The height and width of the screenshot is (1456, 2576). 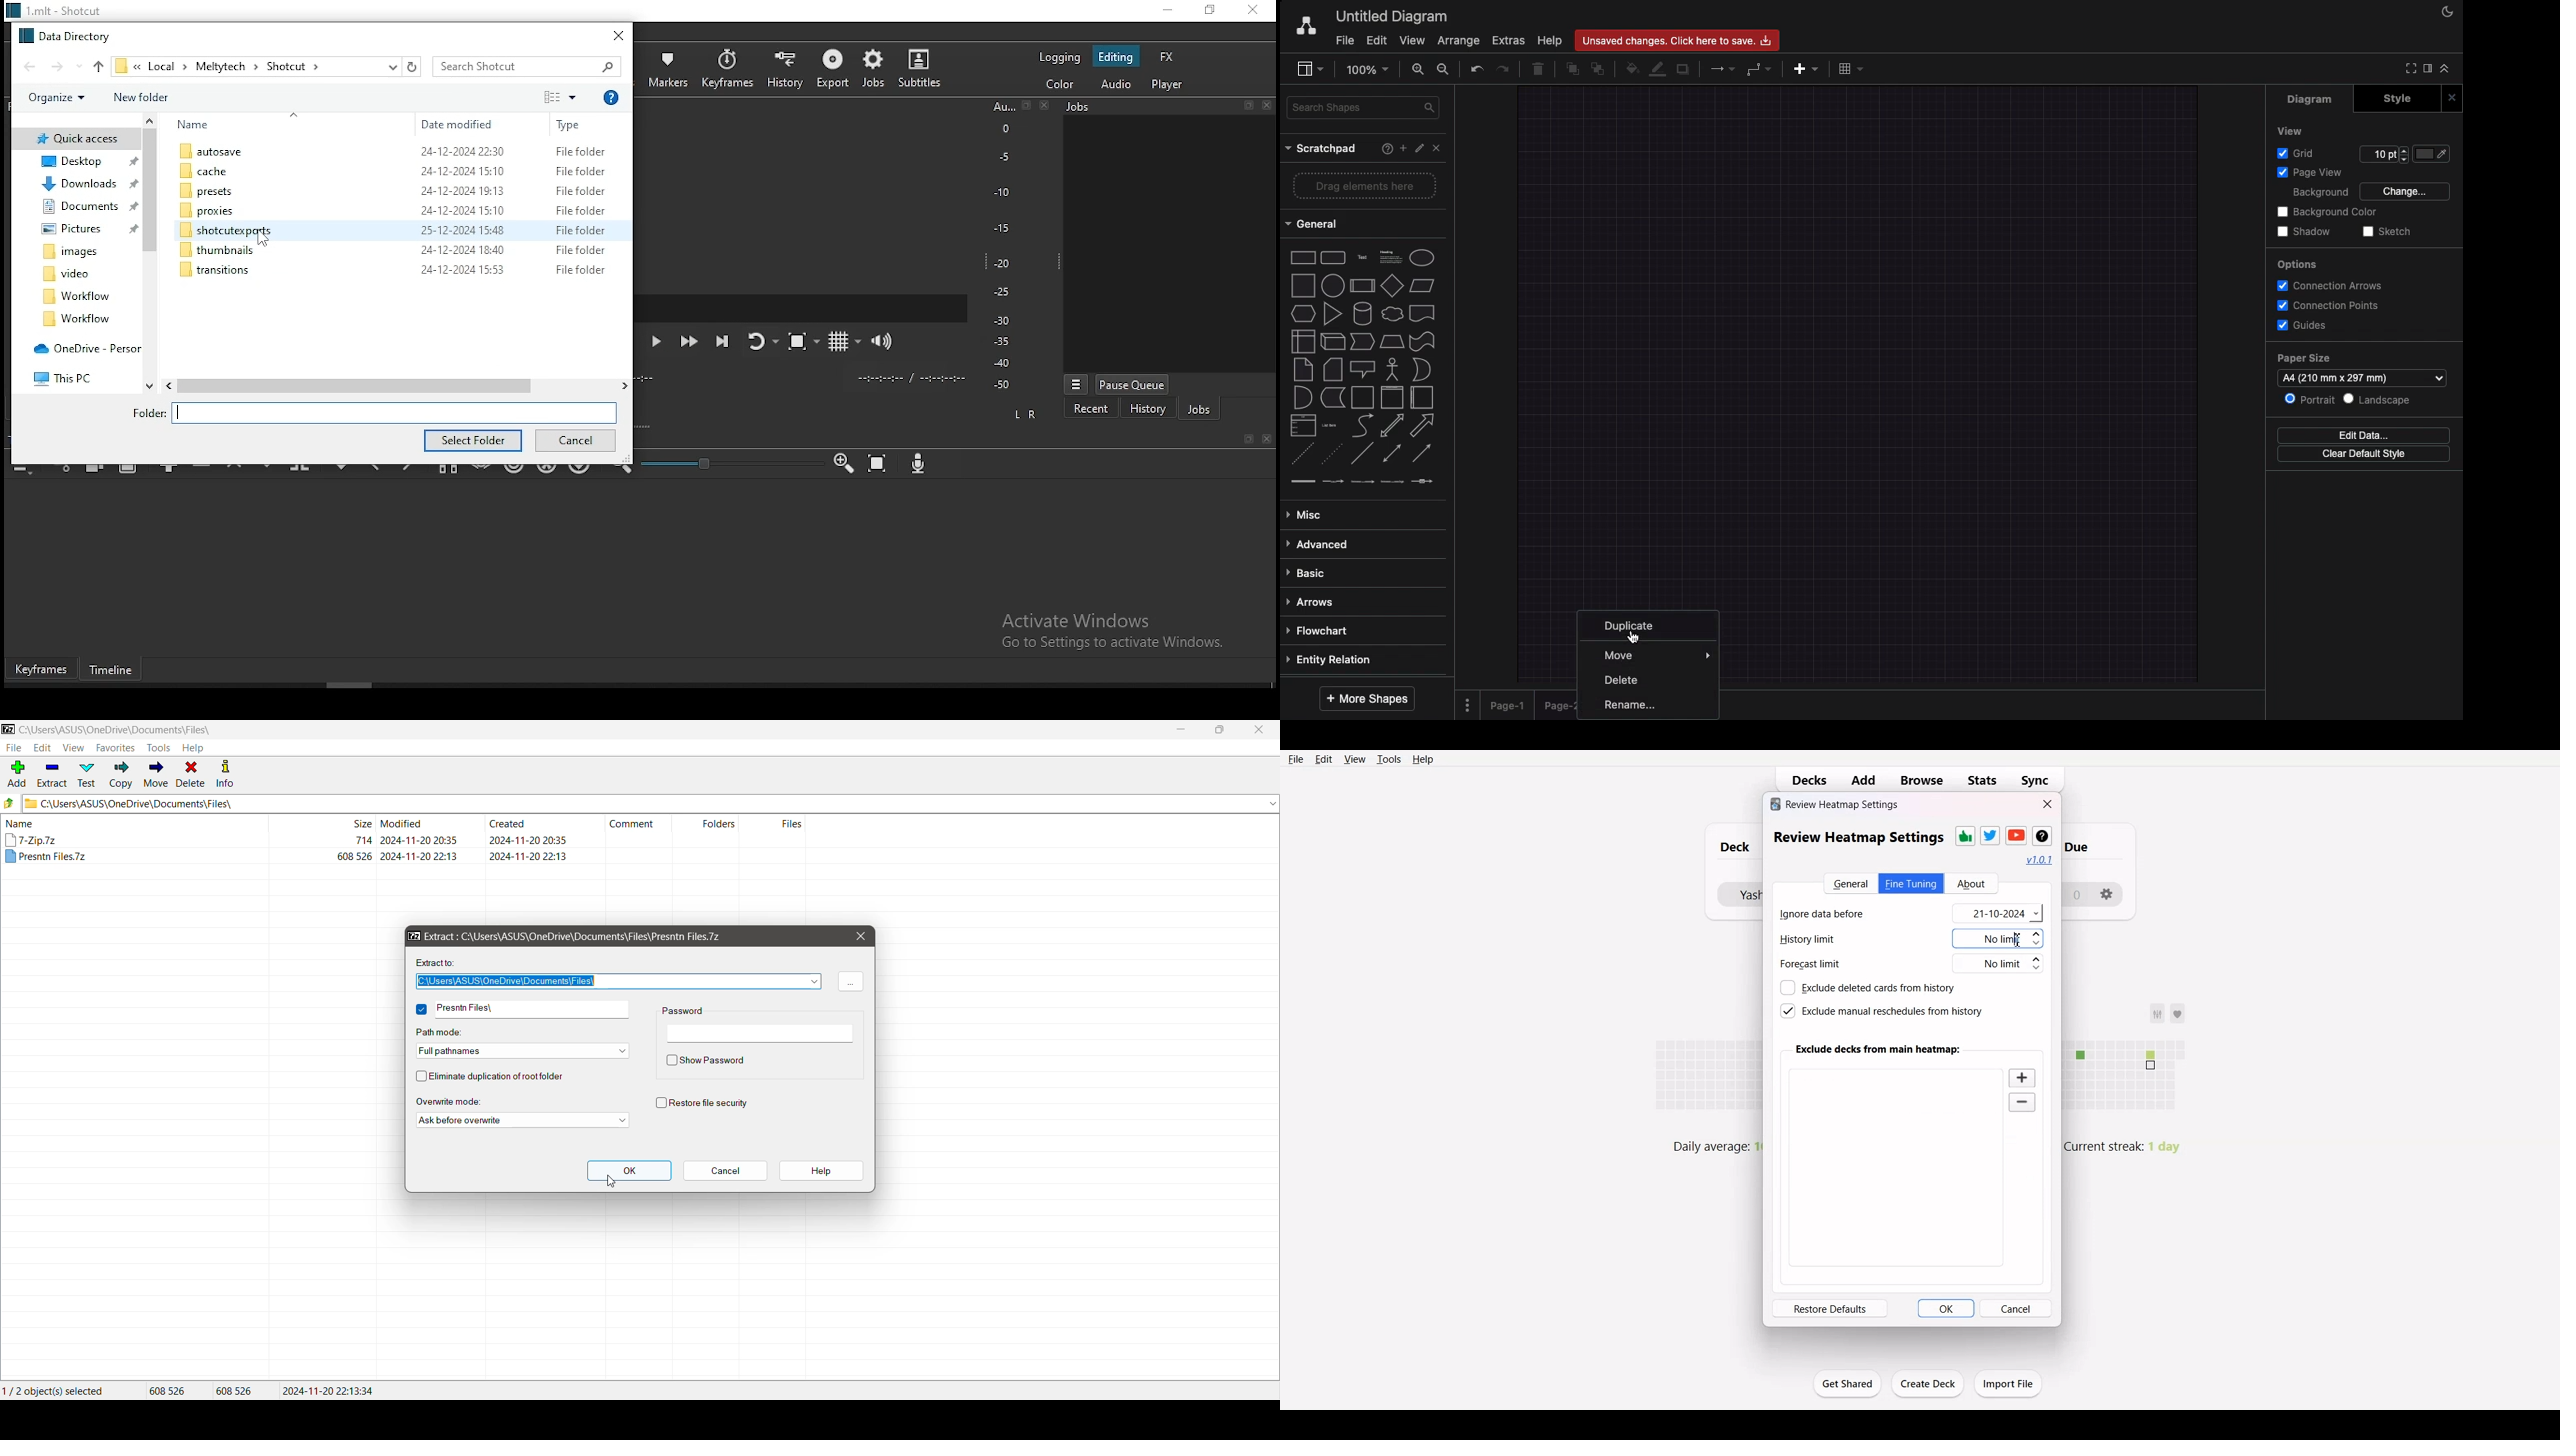 I want to click on Draw.io logo, so click(x=1306, y=27).